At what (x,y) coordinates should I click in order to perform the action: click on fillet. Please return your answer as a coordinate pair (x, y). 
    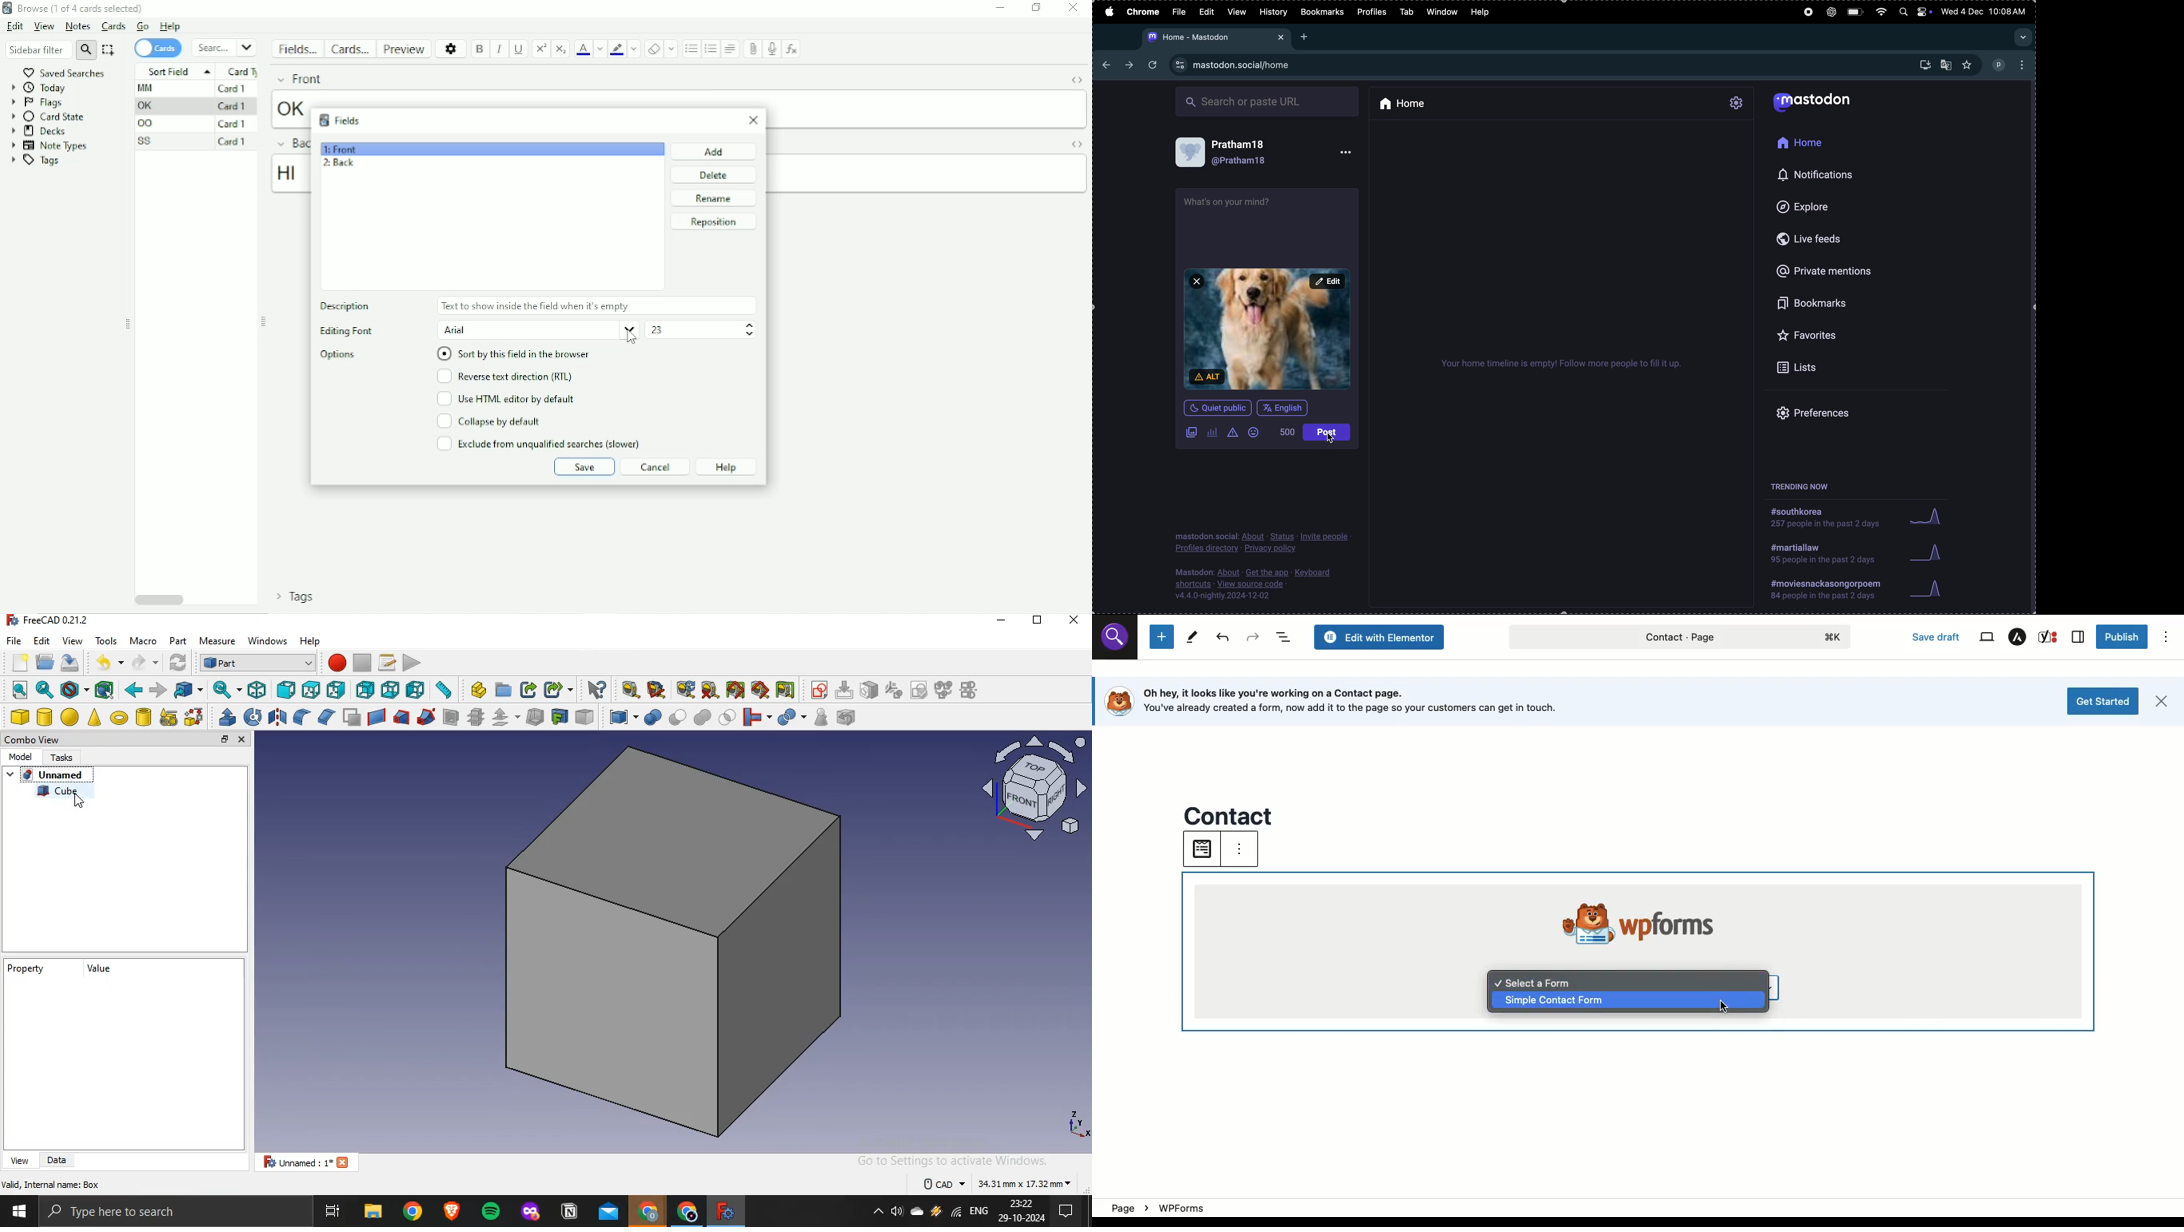
    Looking at the image, I should click on (303, 717).